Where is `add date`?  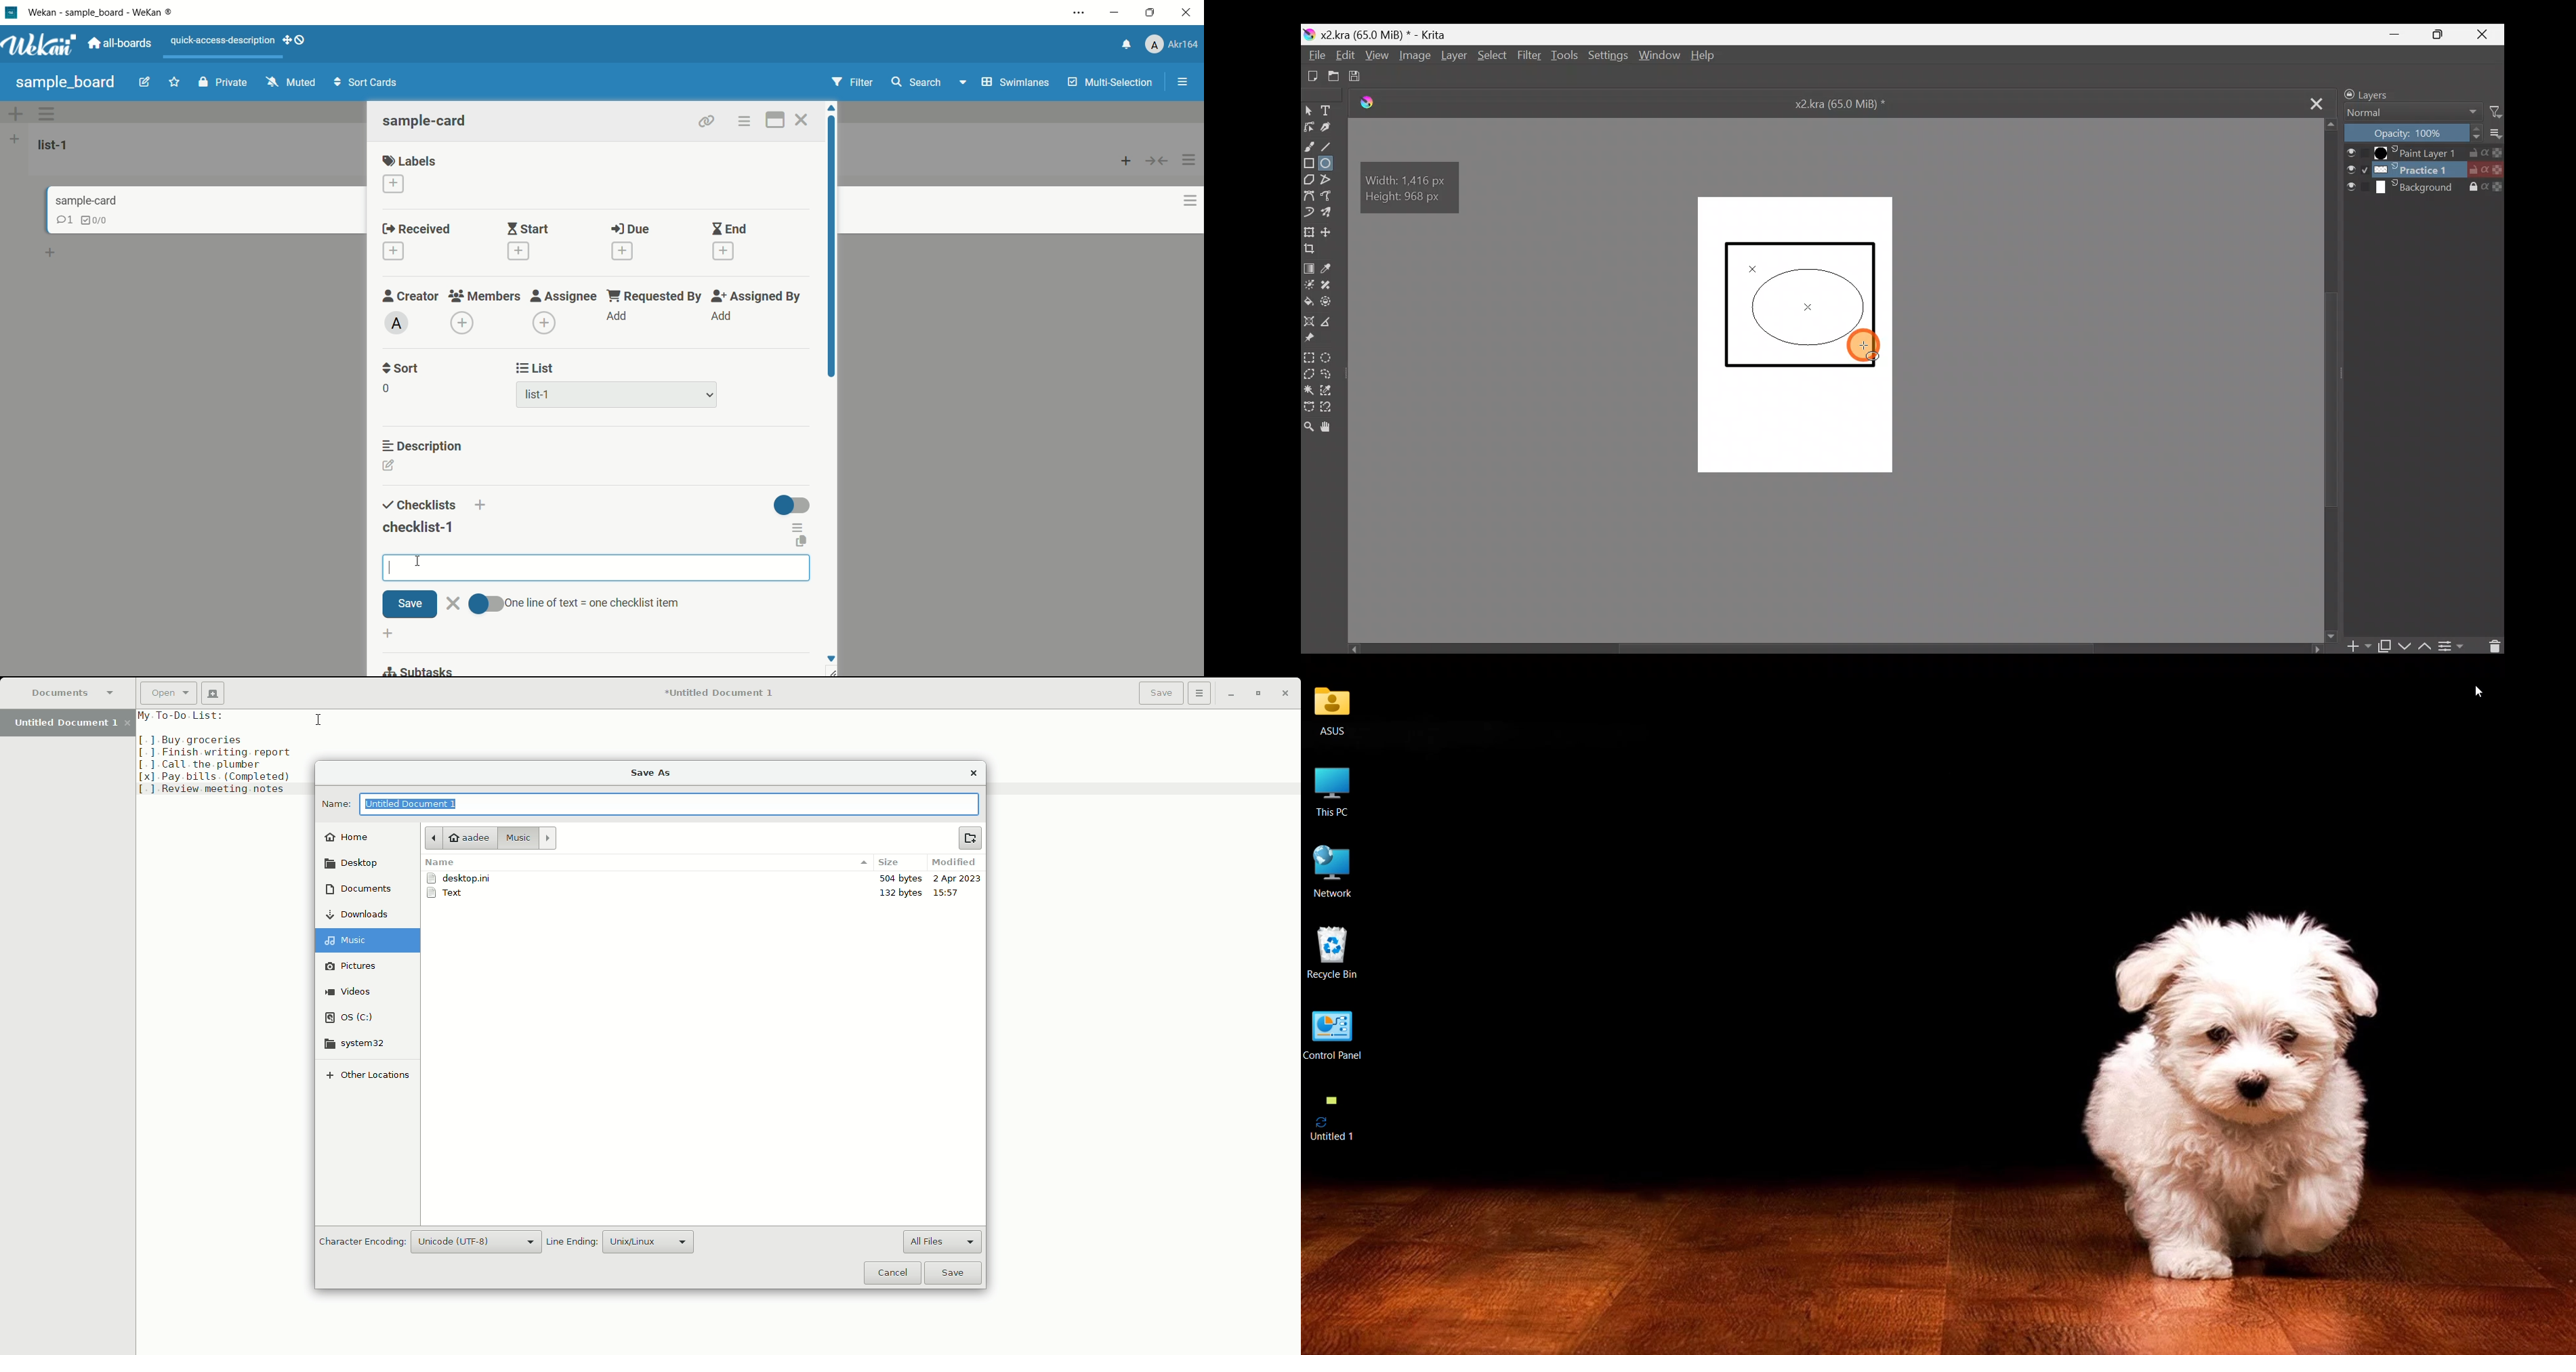
add date is located at coordinates (394, 252).